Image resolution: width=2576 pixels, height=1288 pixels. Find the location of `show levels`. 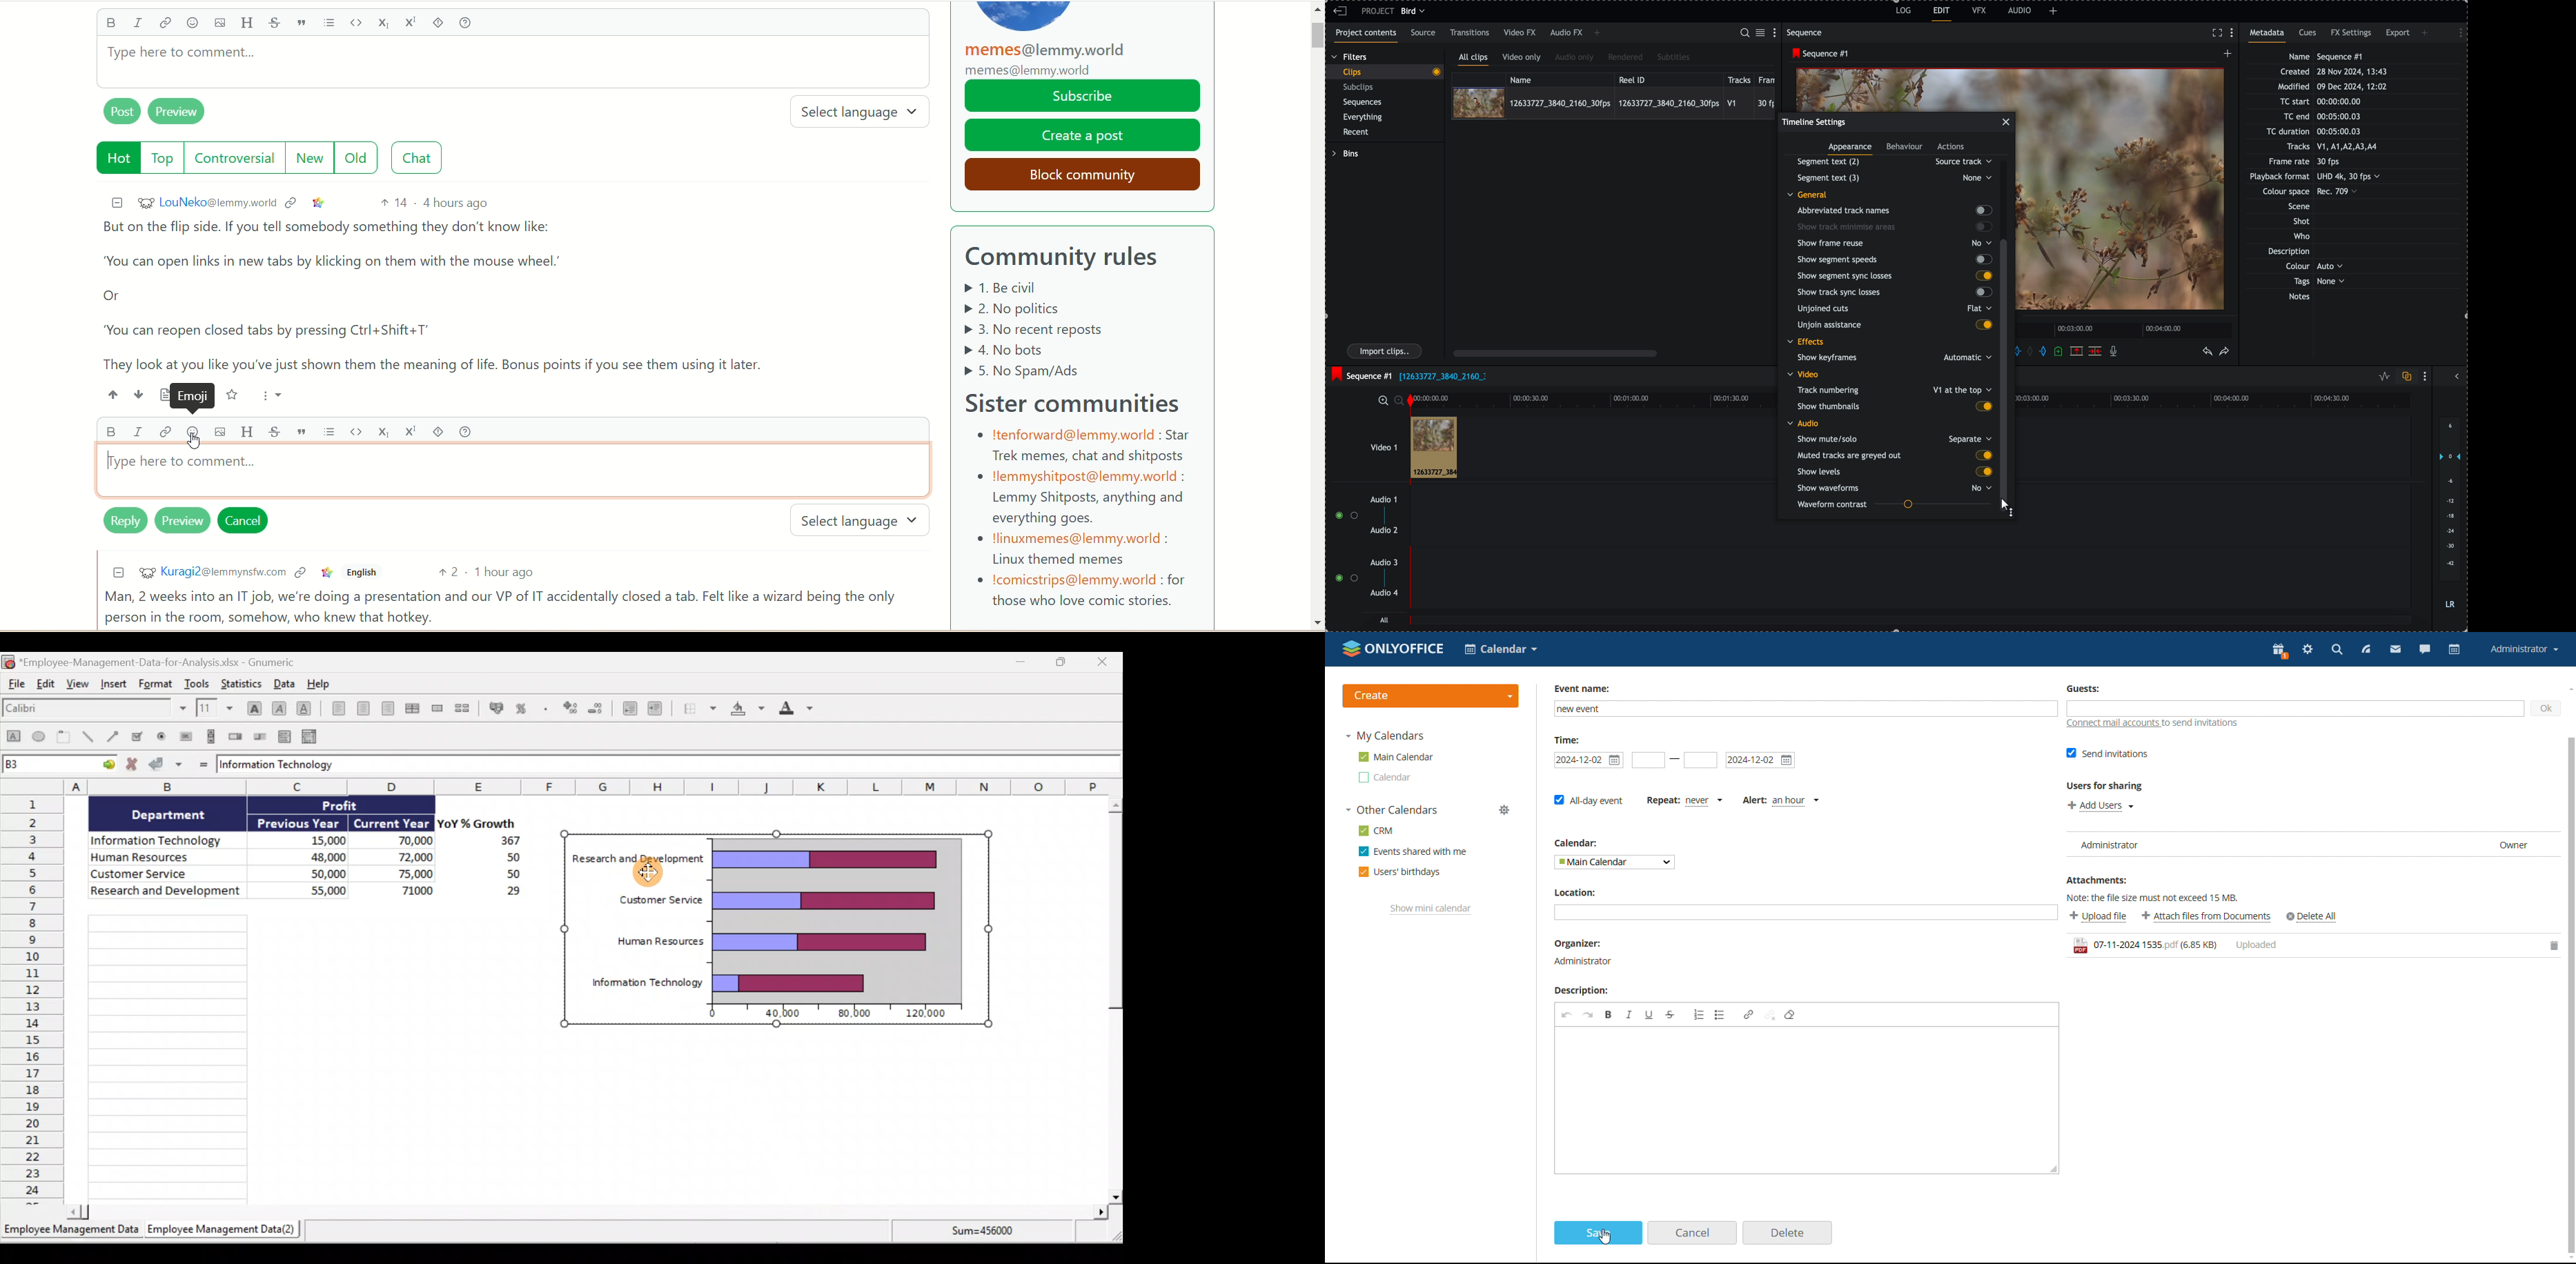

show levels is located at coordinates (1893, 472).